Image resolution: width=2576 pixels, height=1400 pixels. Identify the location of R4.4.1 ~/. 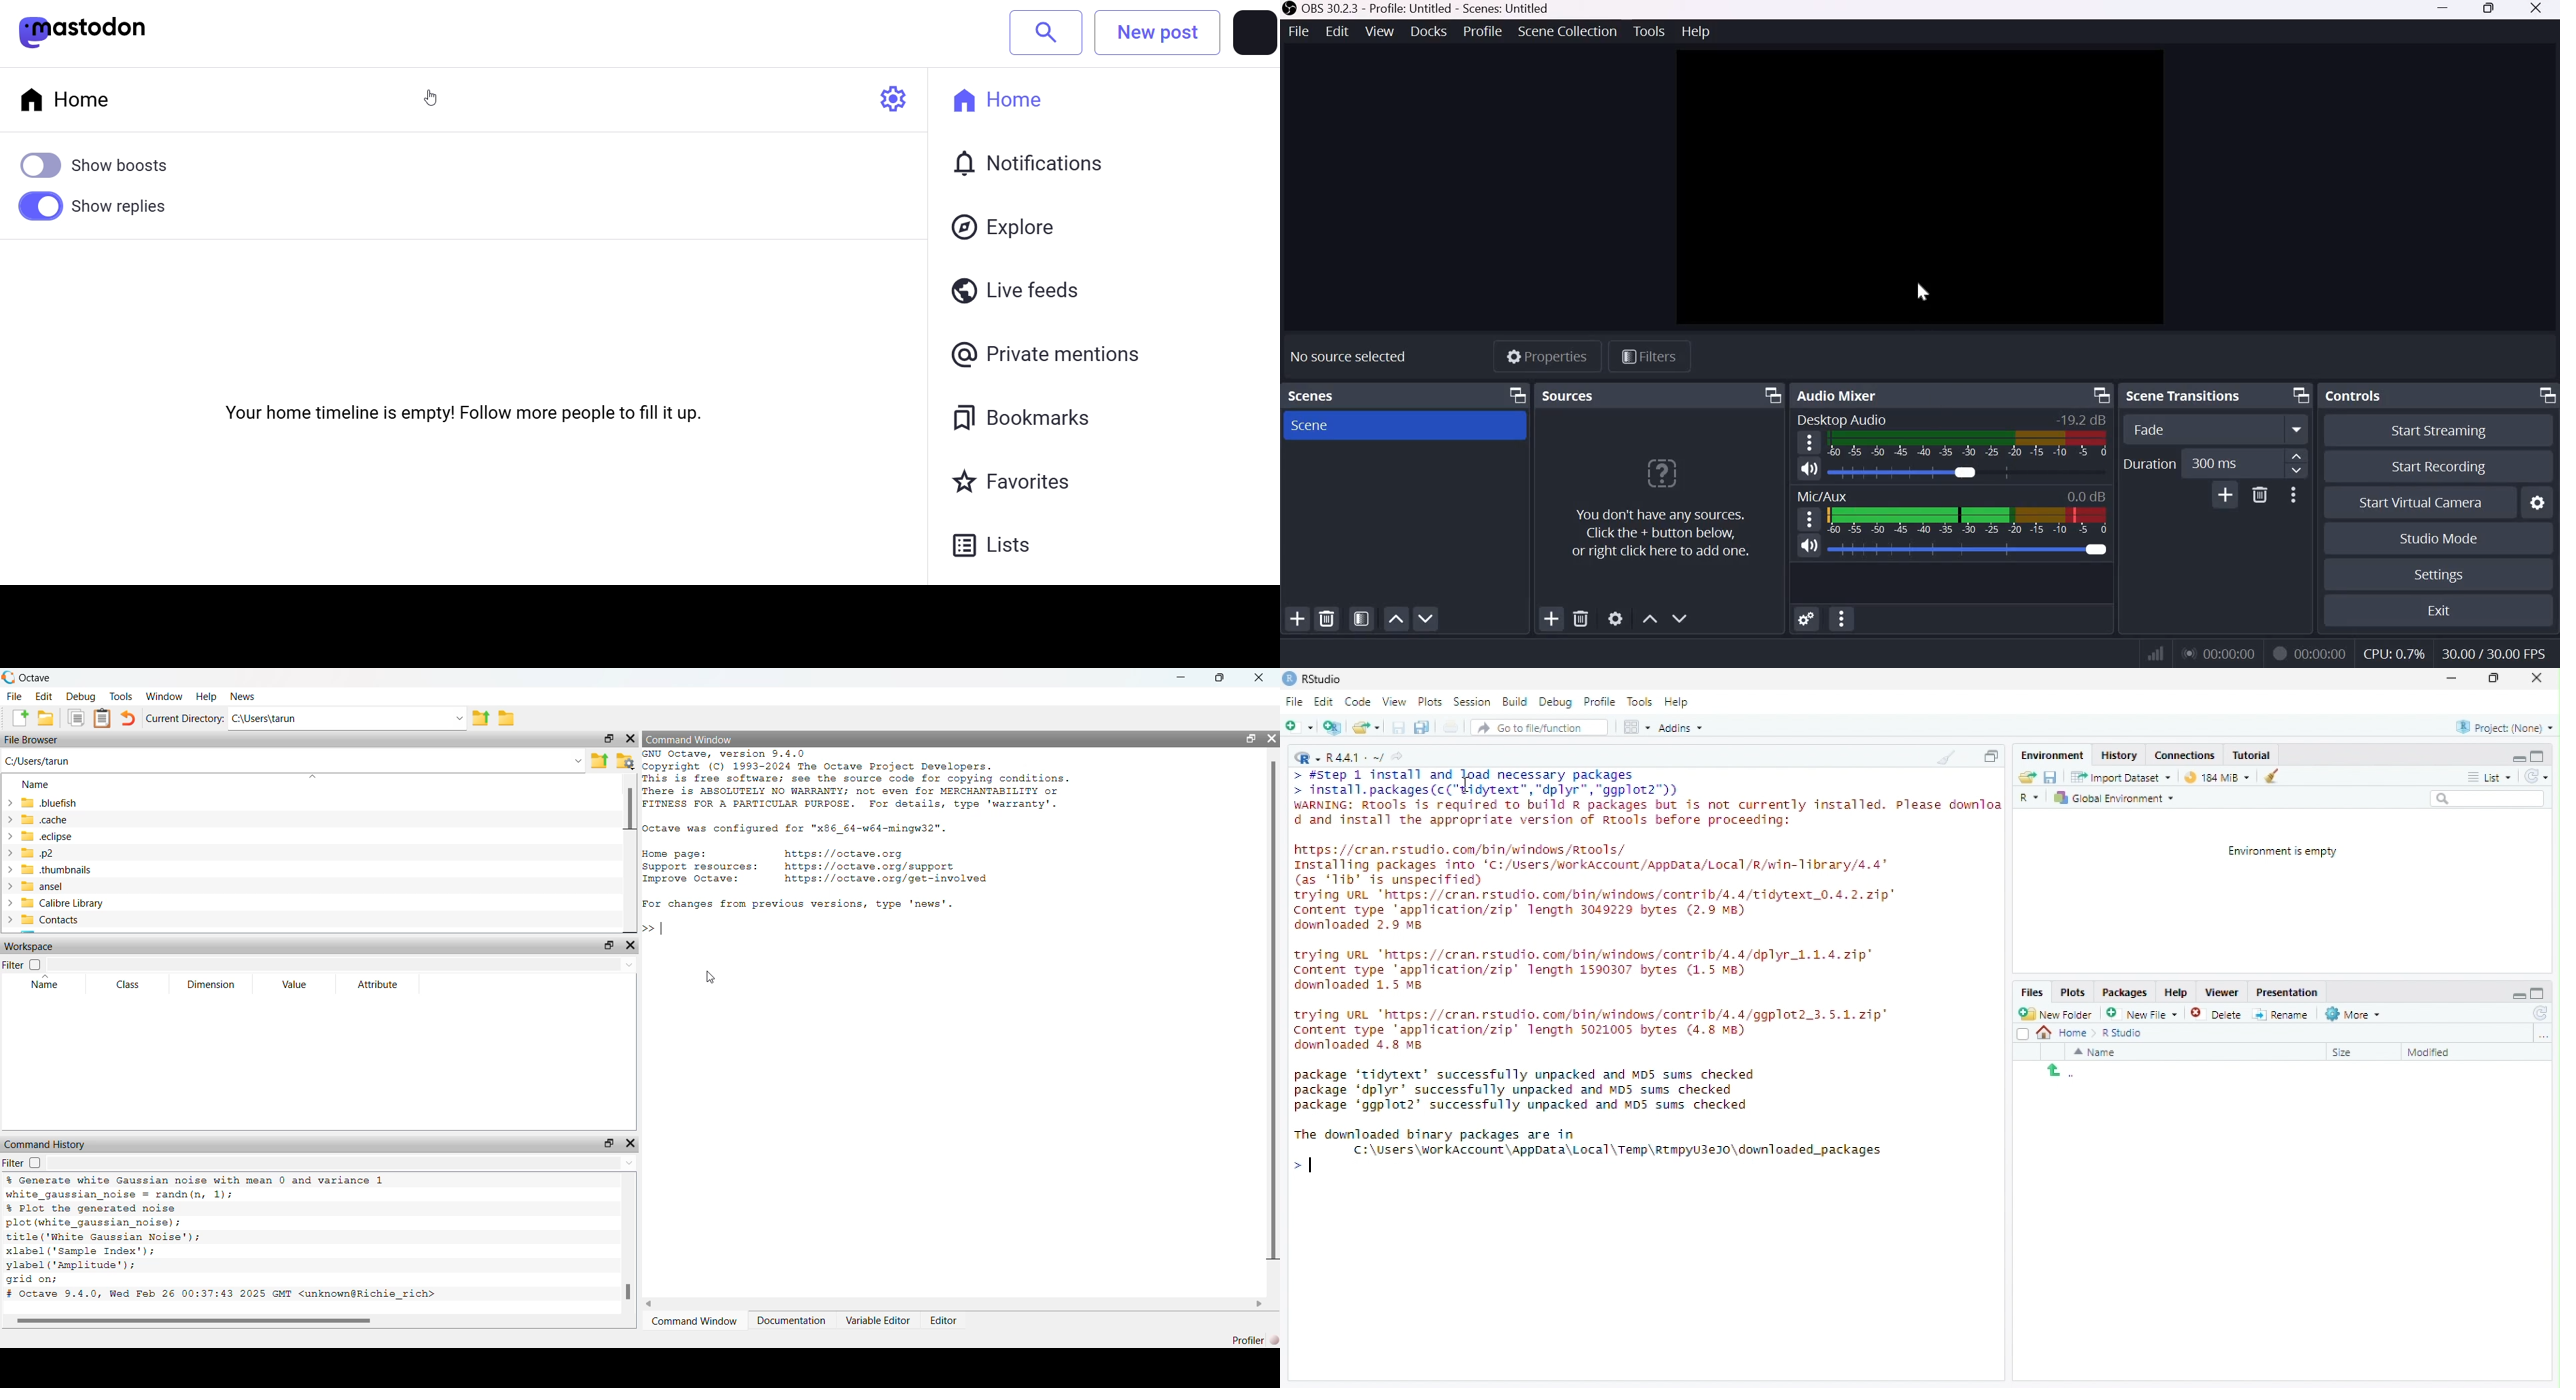
(1357, 759).